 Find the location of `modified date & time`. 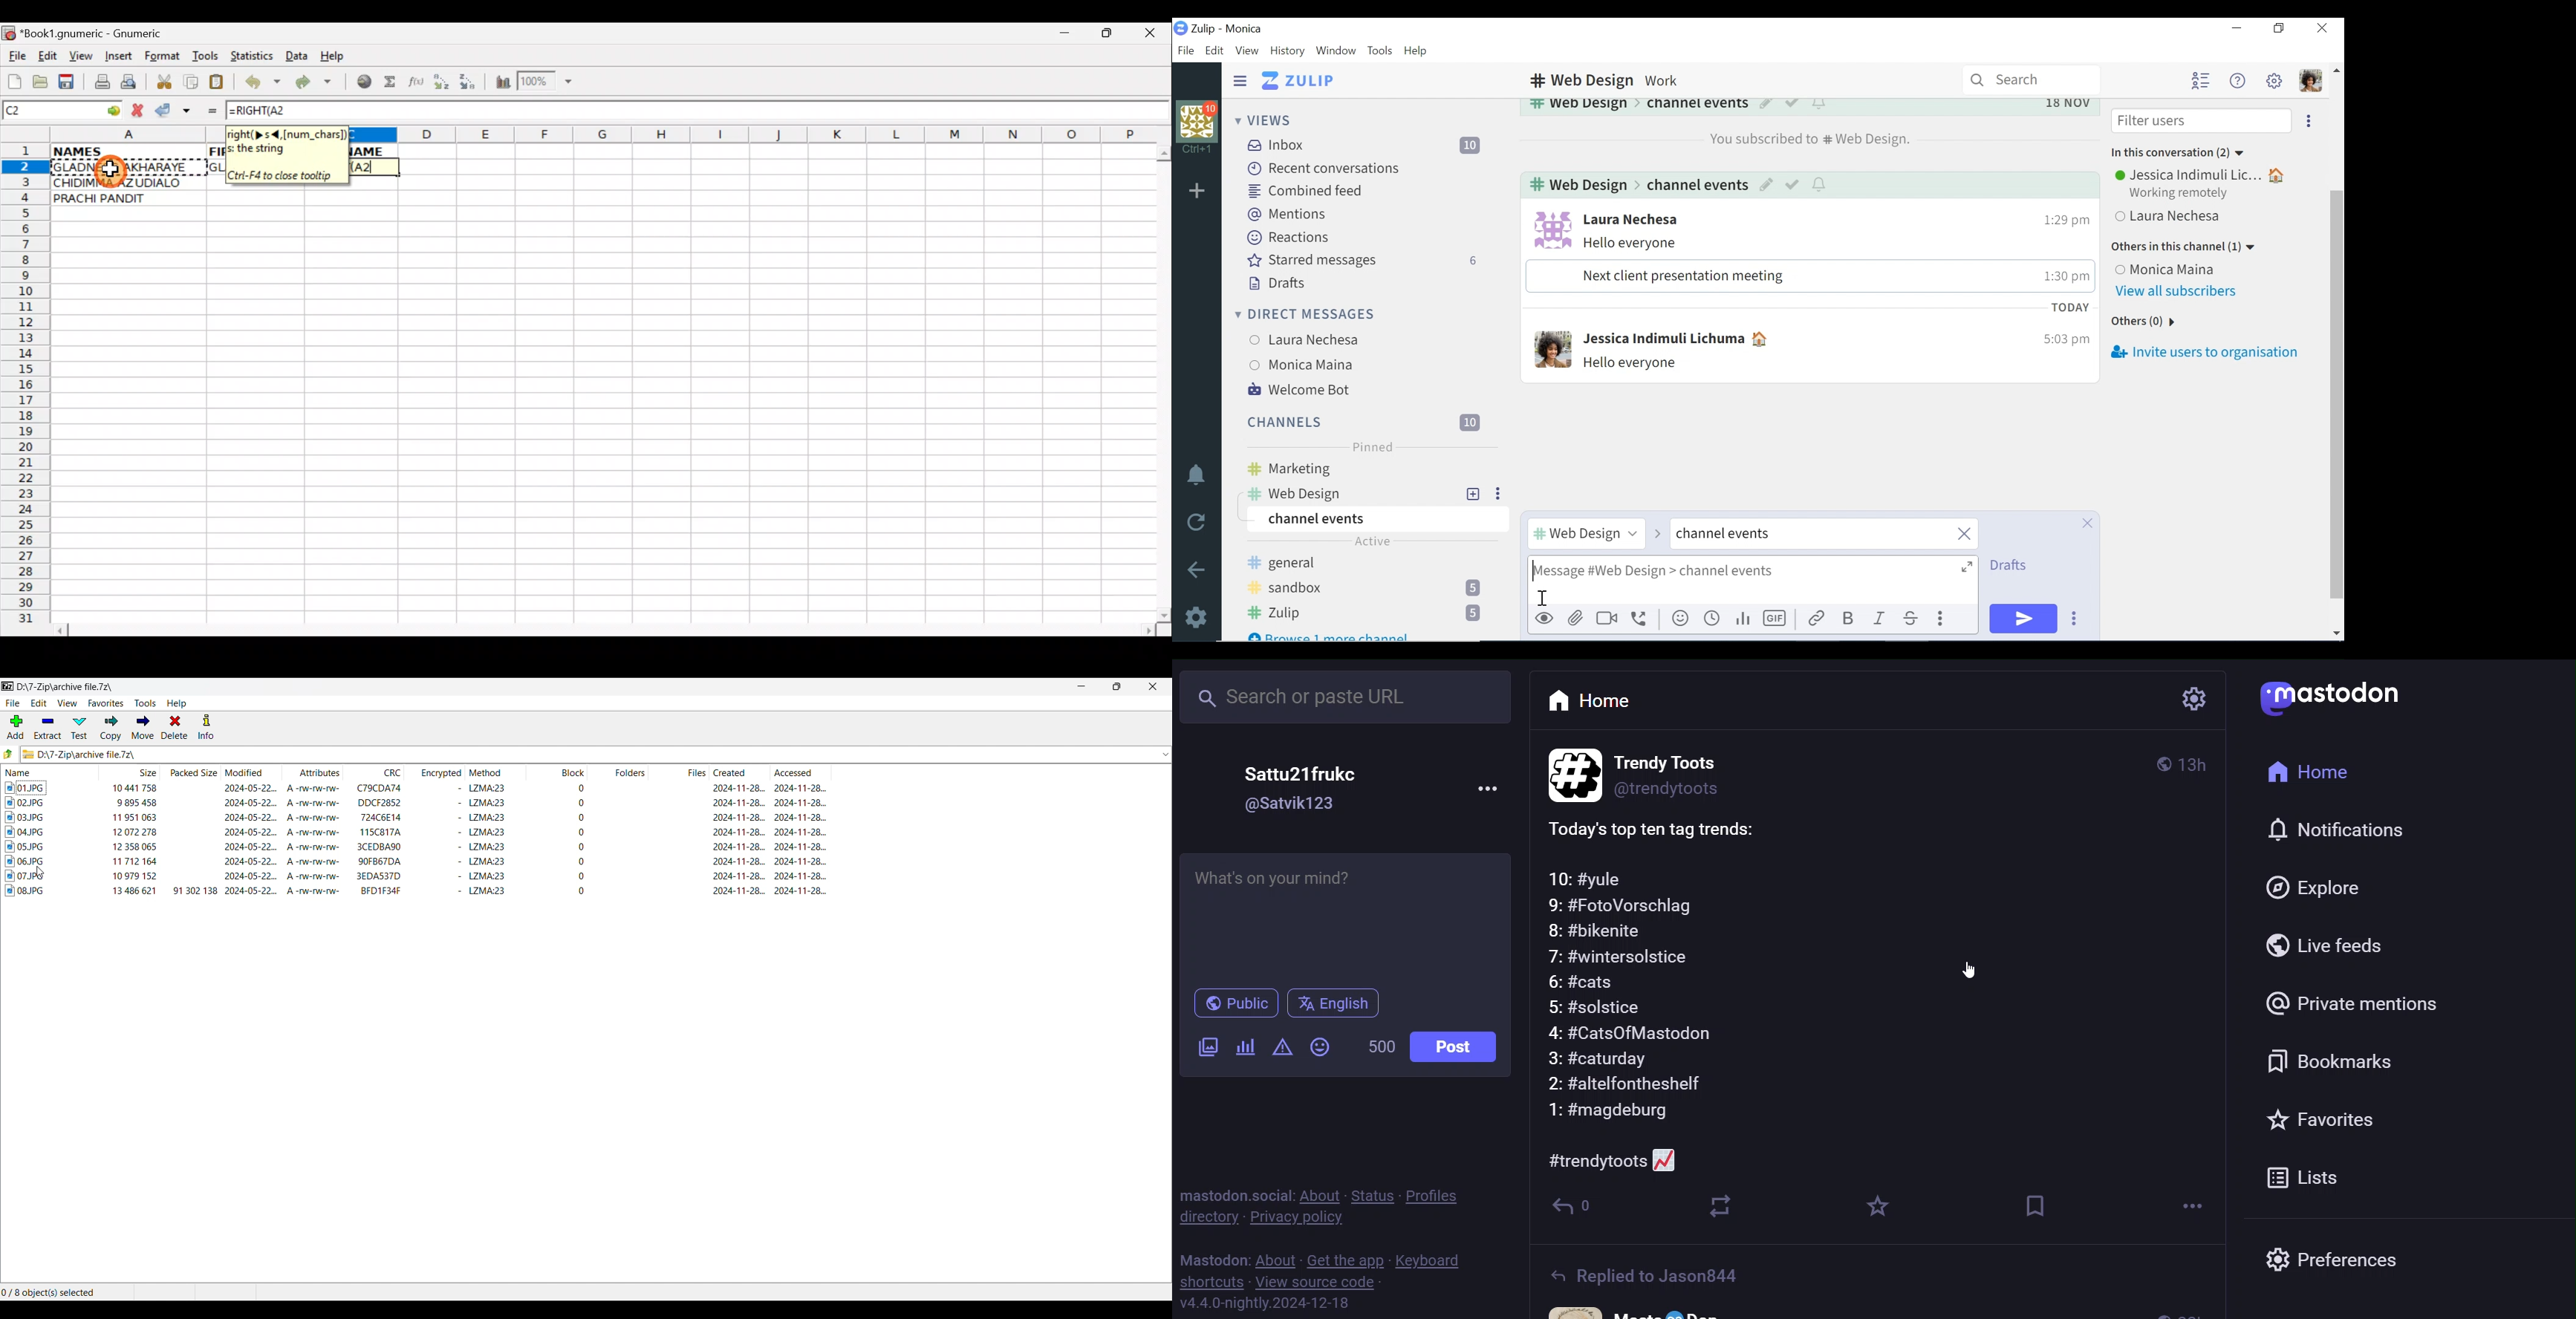

modified date & time is located at coordinates (251, 832).